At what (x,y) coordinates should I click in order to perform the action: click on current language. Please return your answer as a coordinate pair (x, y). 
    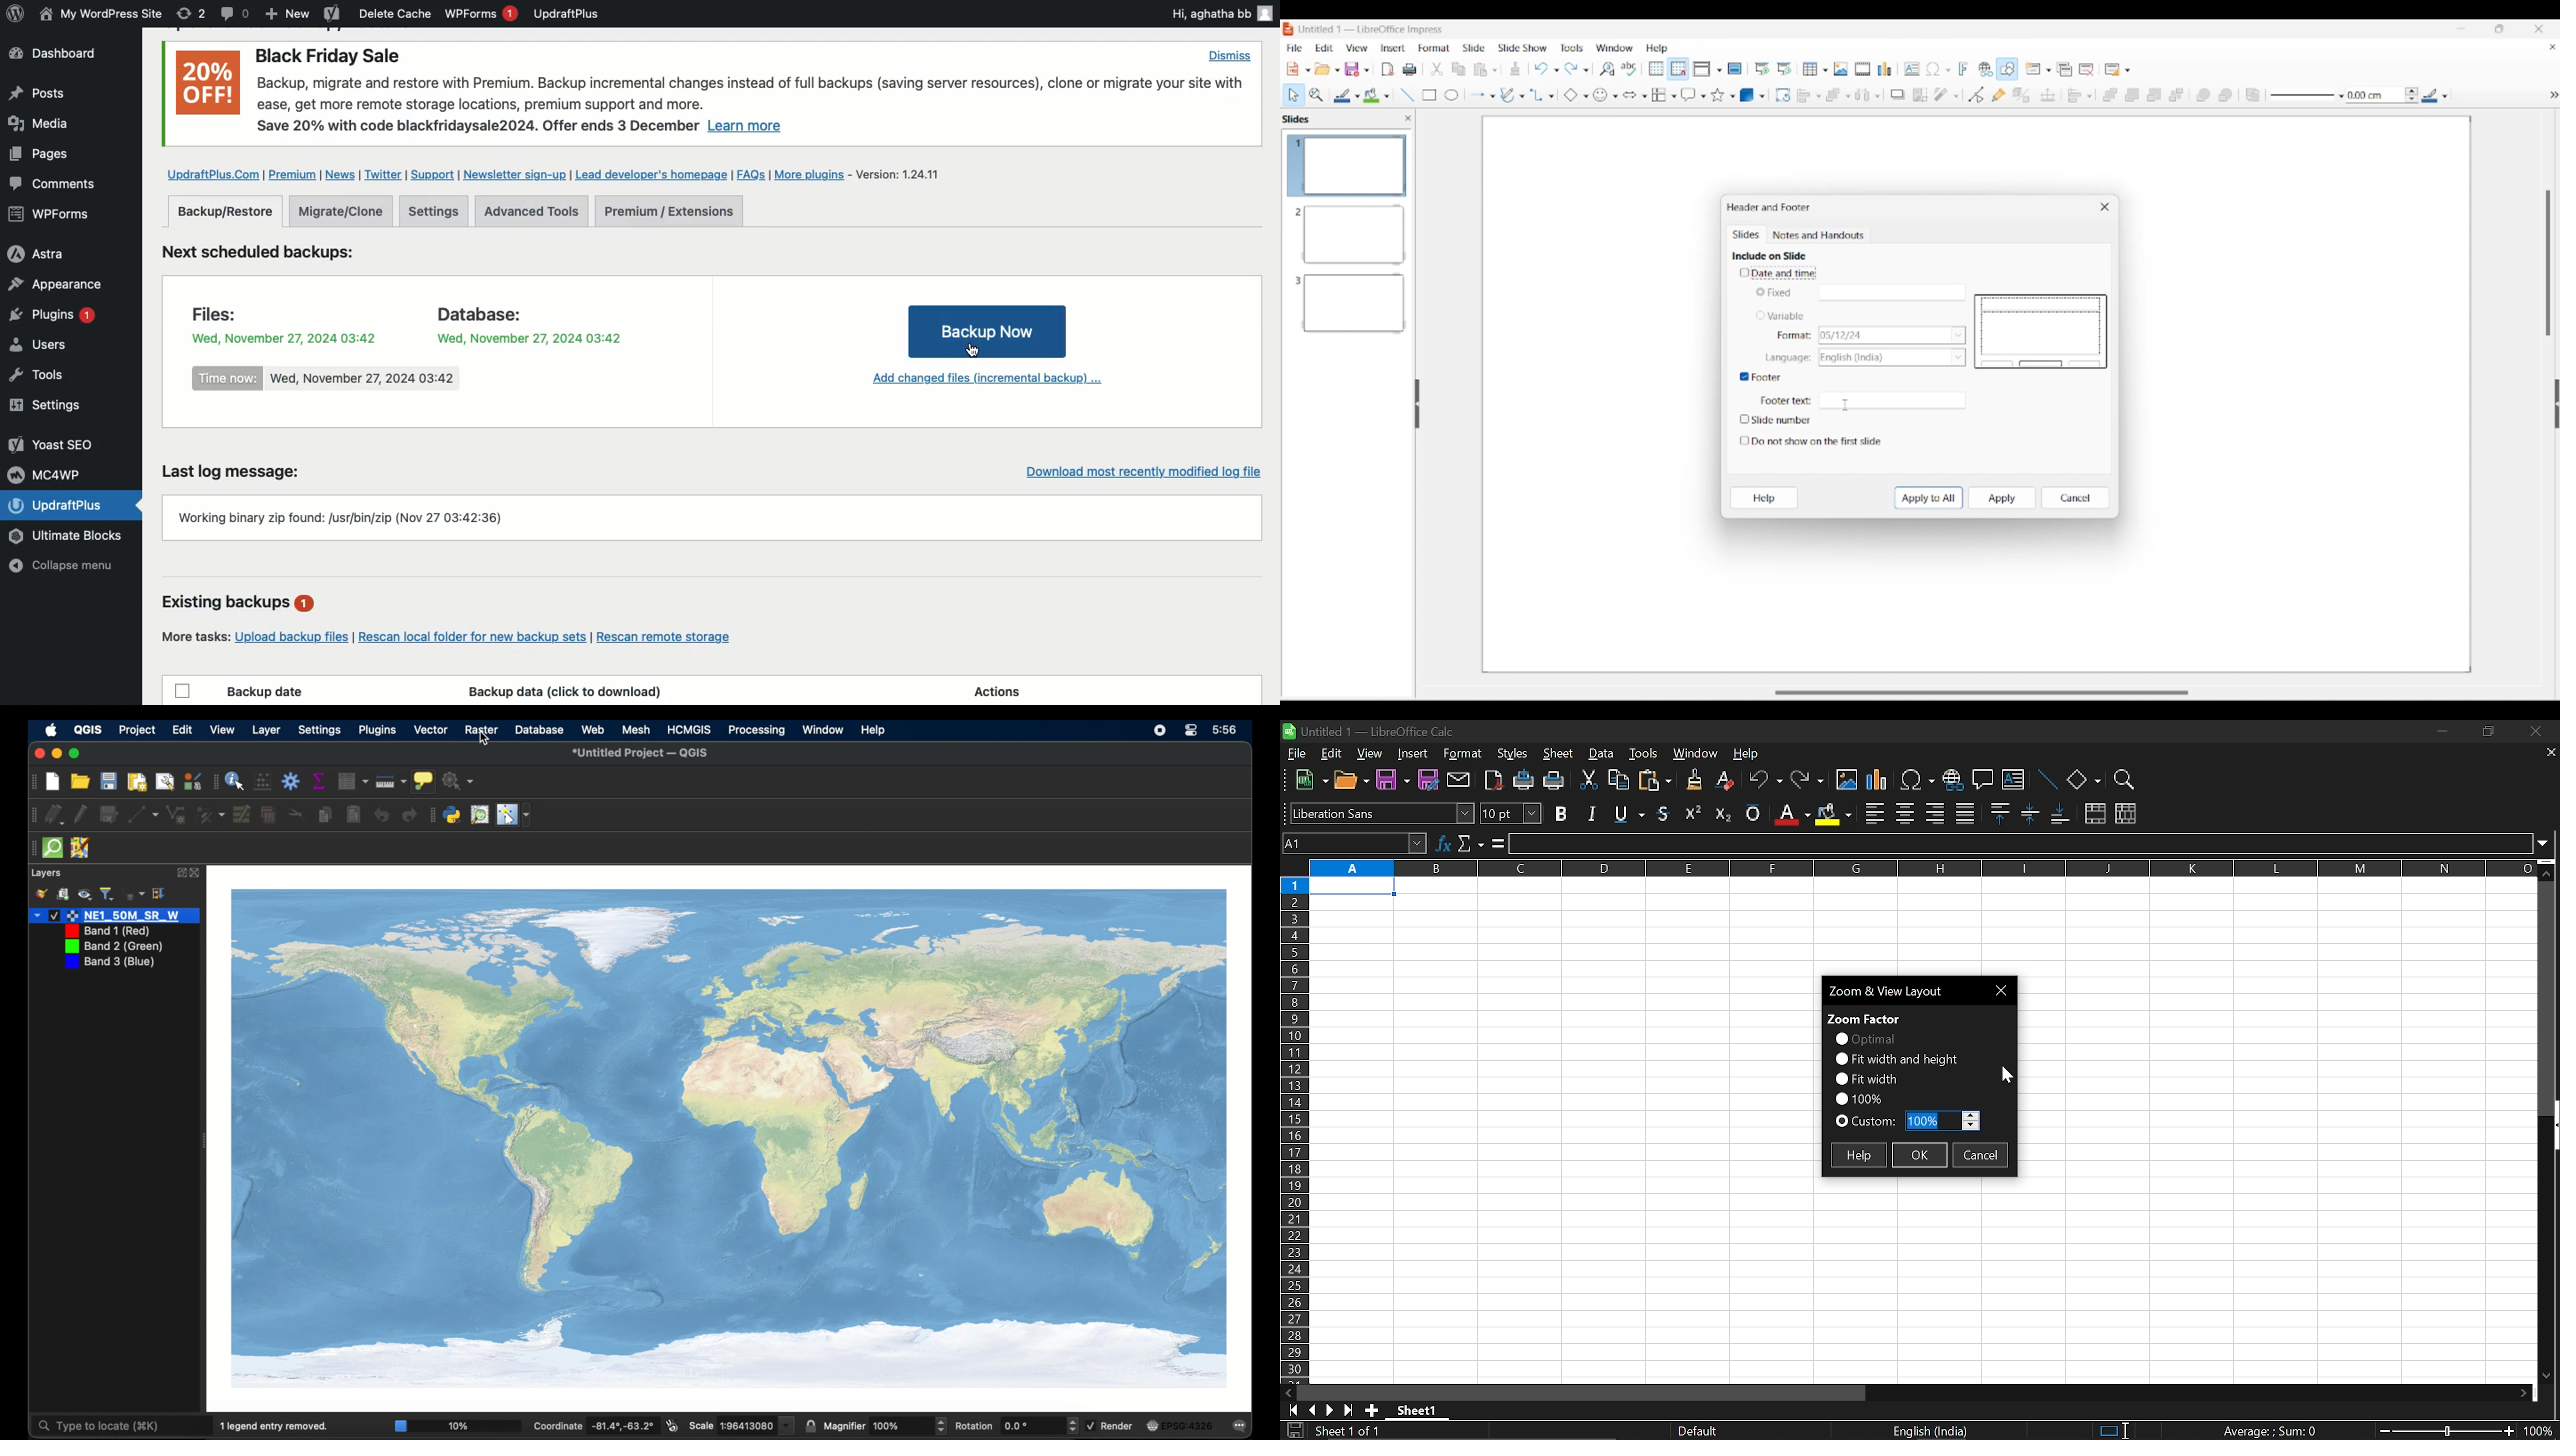
    Looking at the image, I should click on (1932, 1431).